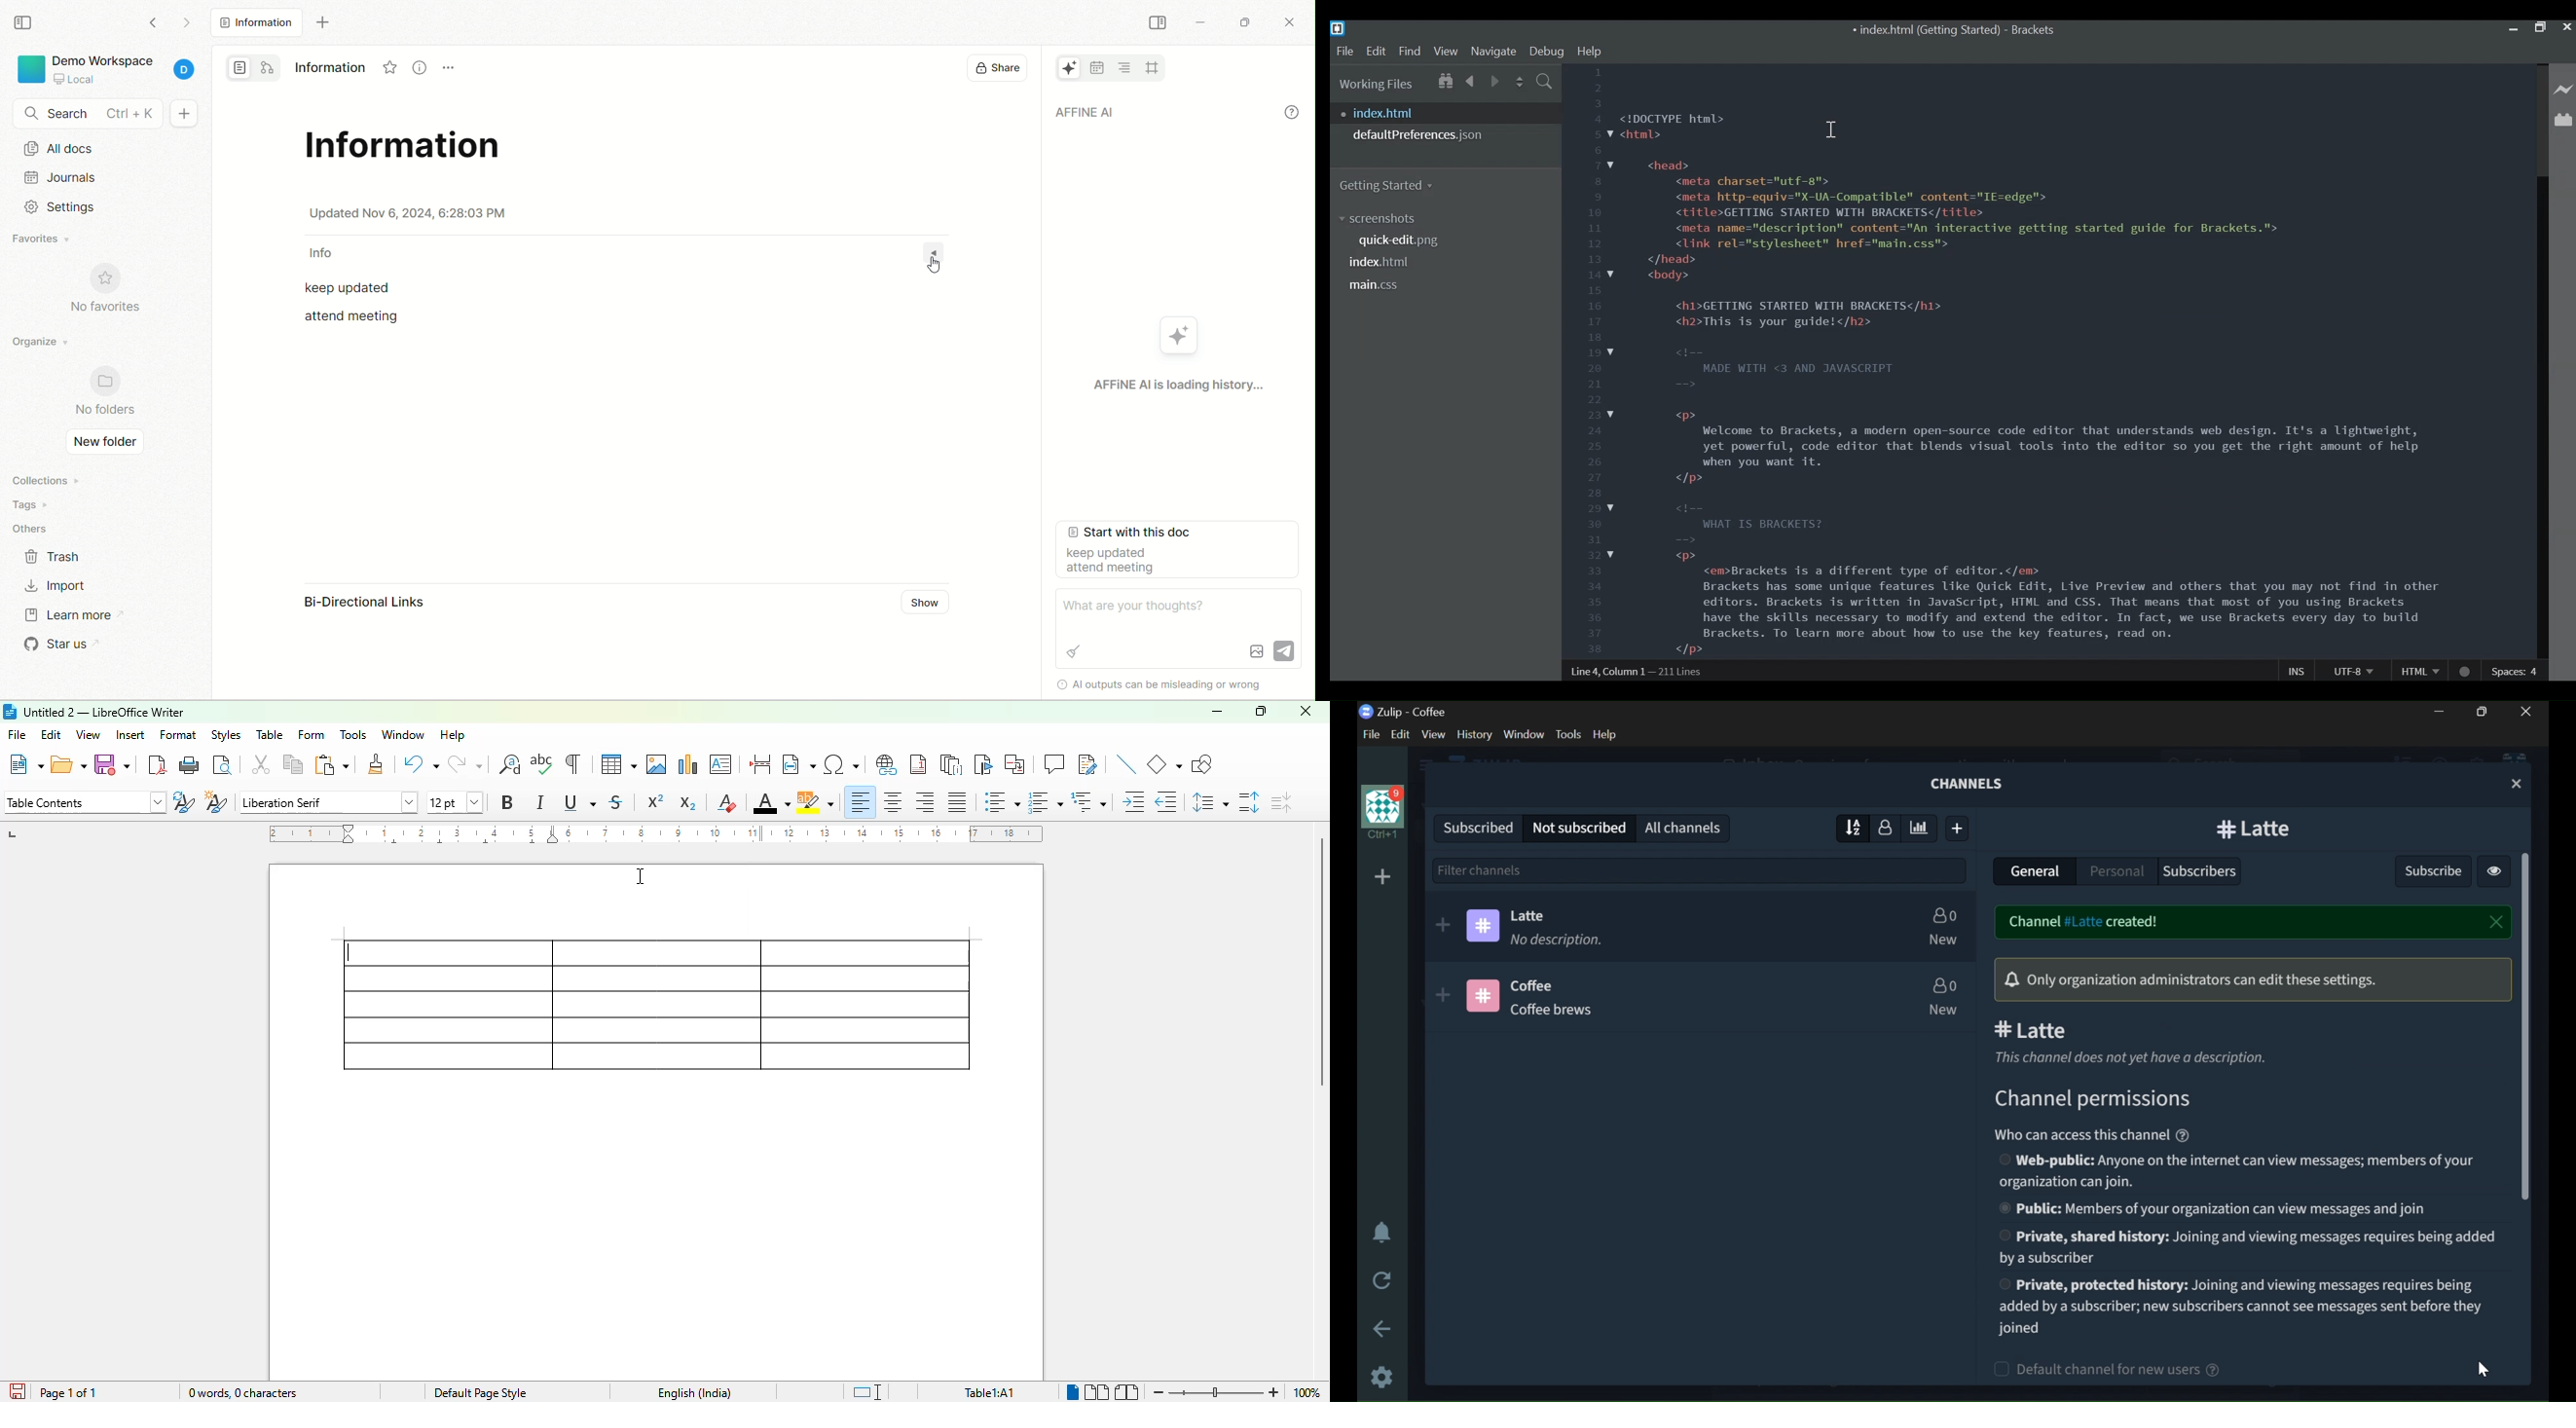  What do you see at coordinates (1181, 334) in the screenshot?
I see `AFFiNE AI` at bounding box center [1181, 334].